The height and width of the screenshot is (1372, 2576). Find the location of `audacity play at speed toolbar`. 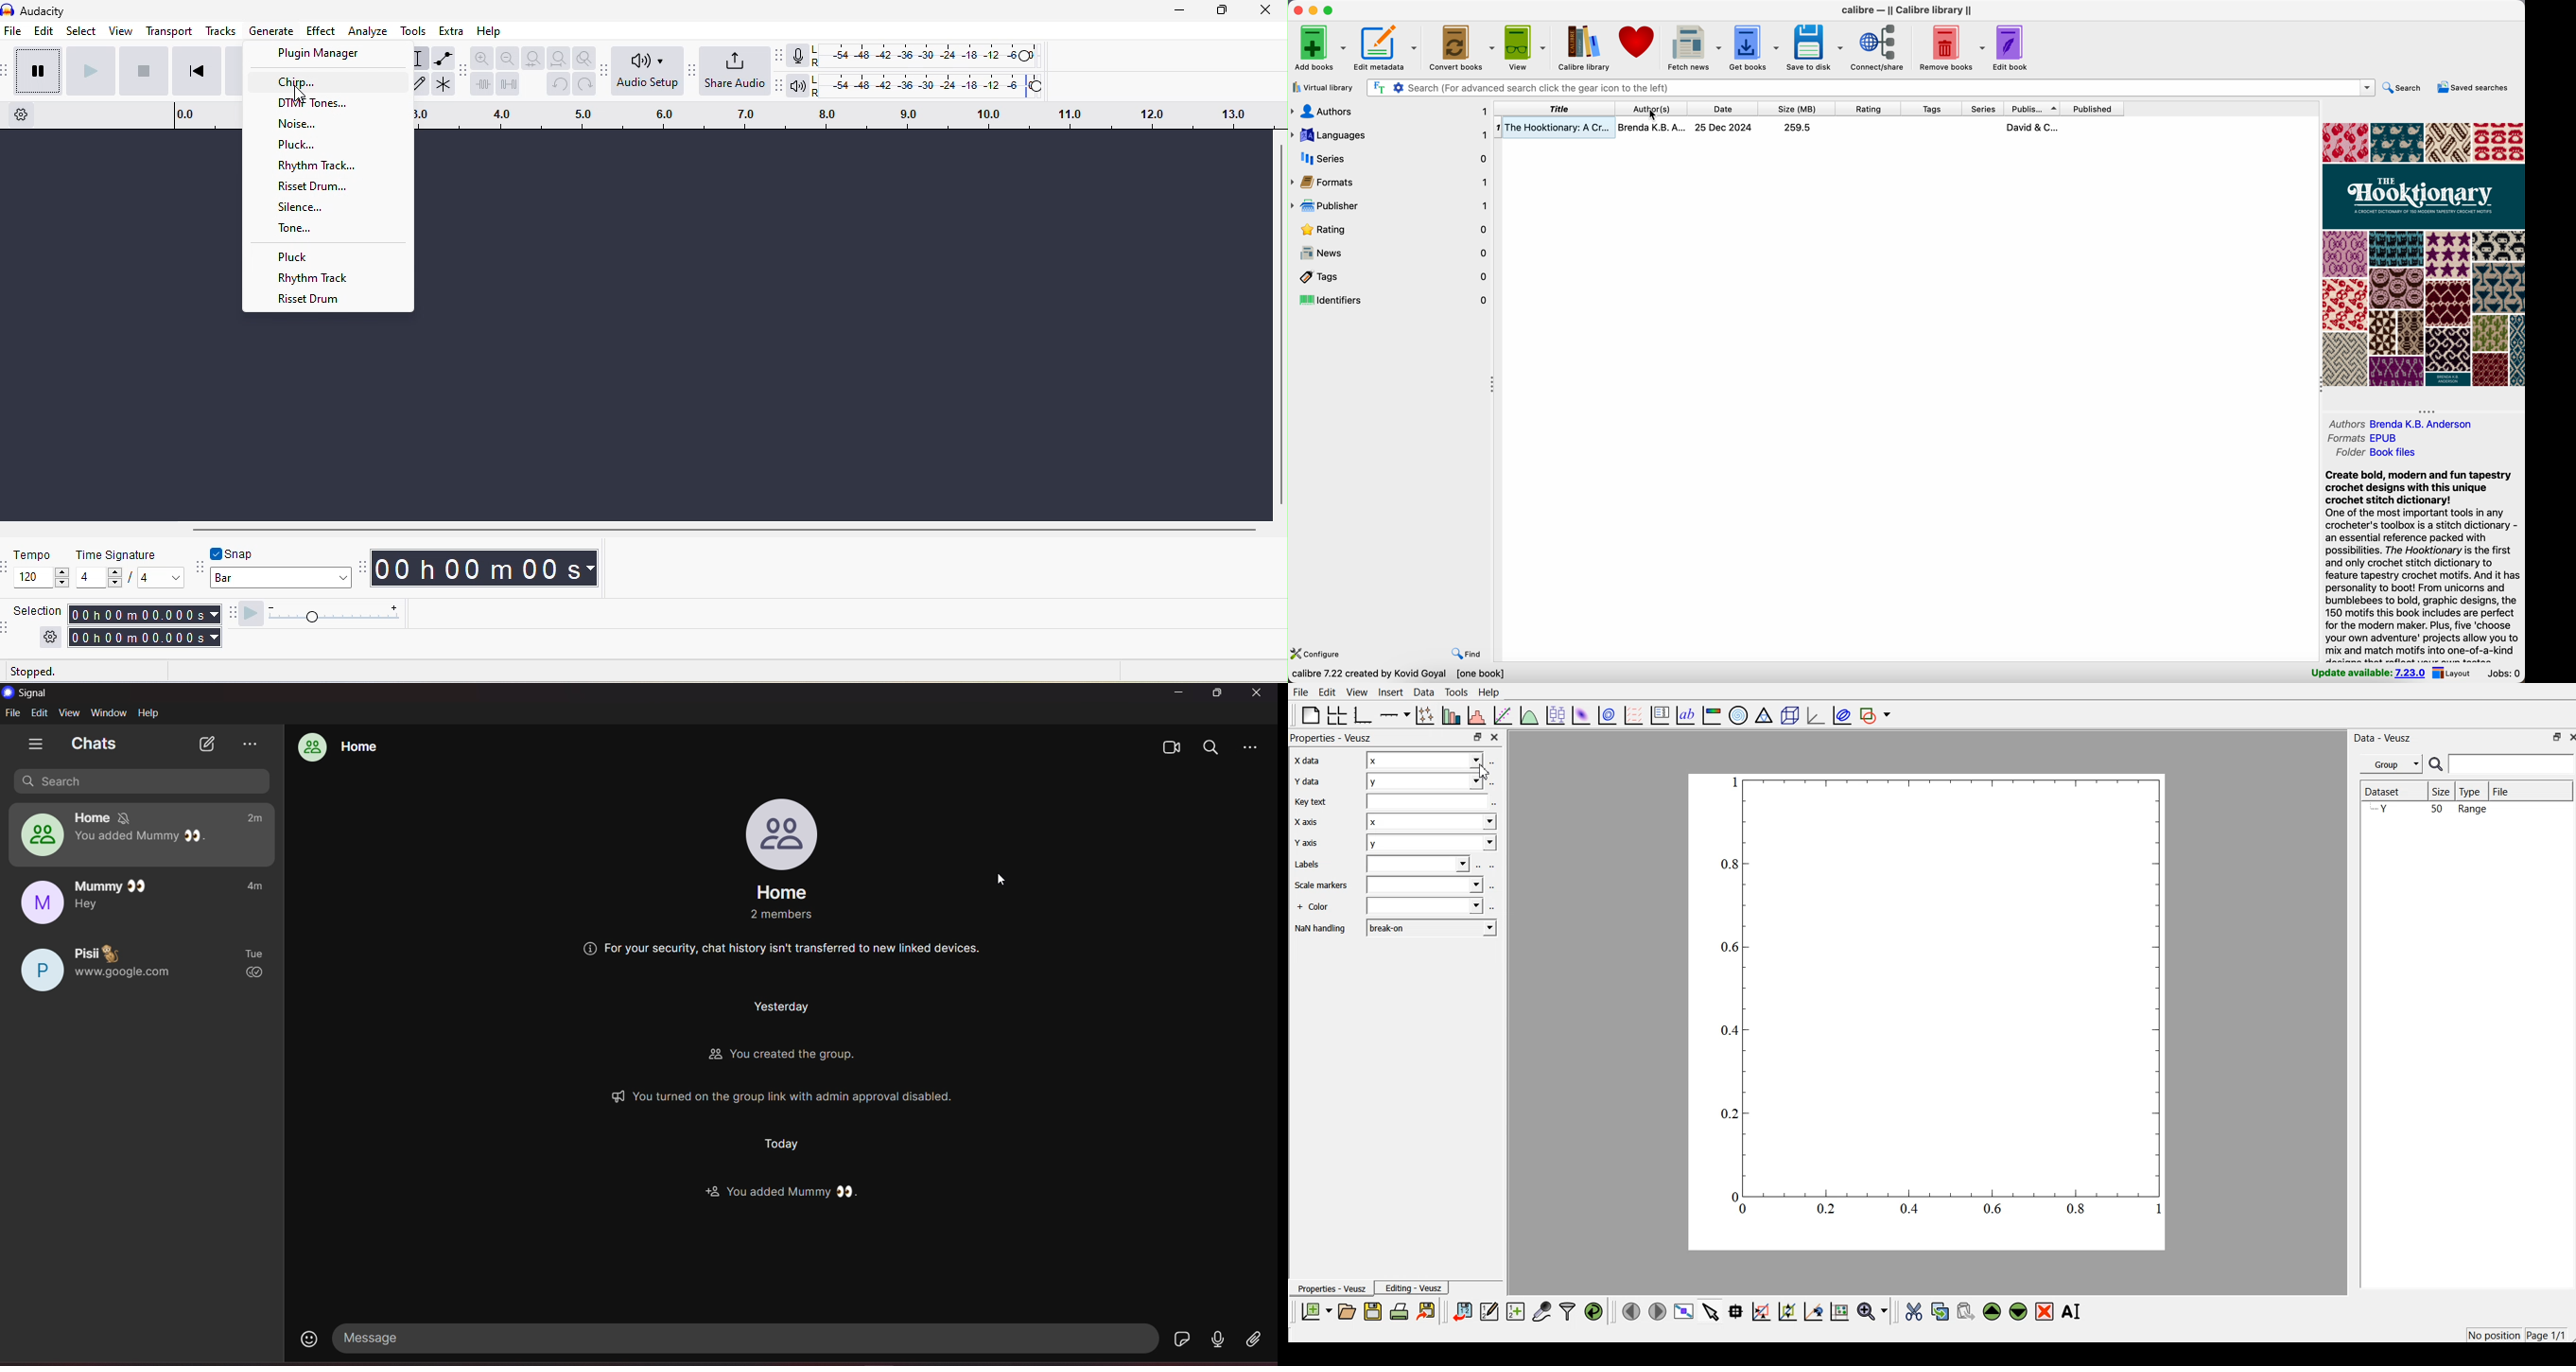

audacity play at speed toolbar is located at coordinates (230, 614).